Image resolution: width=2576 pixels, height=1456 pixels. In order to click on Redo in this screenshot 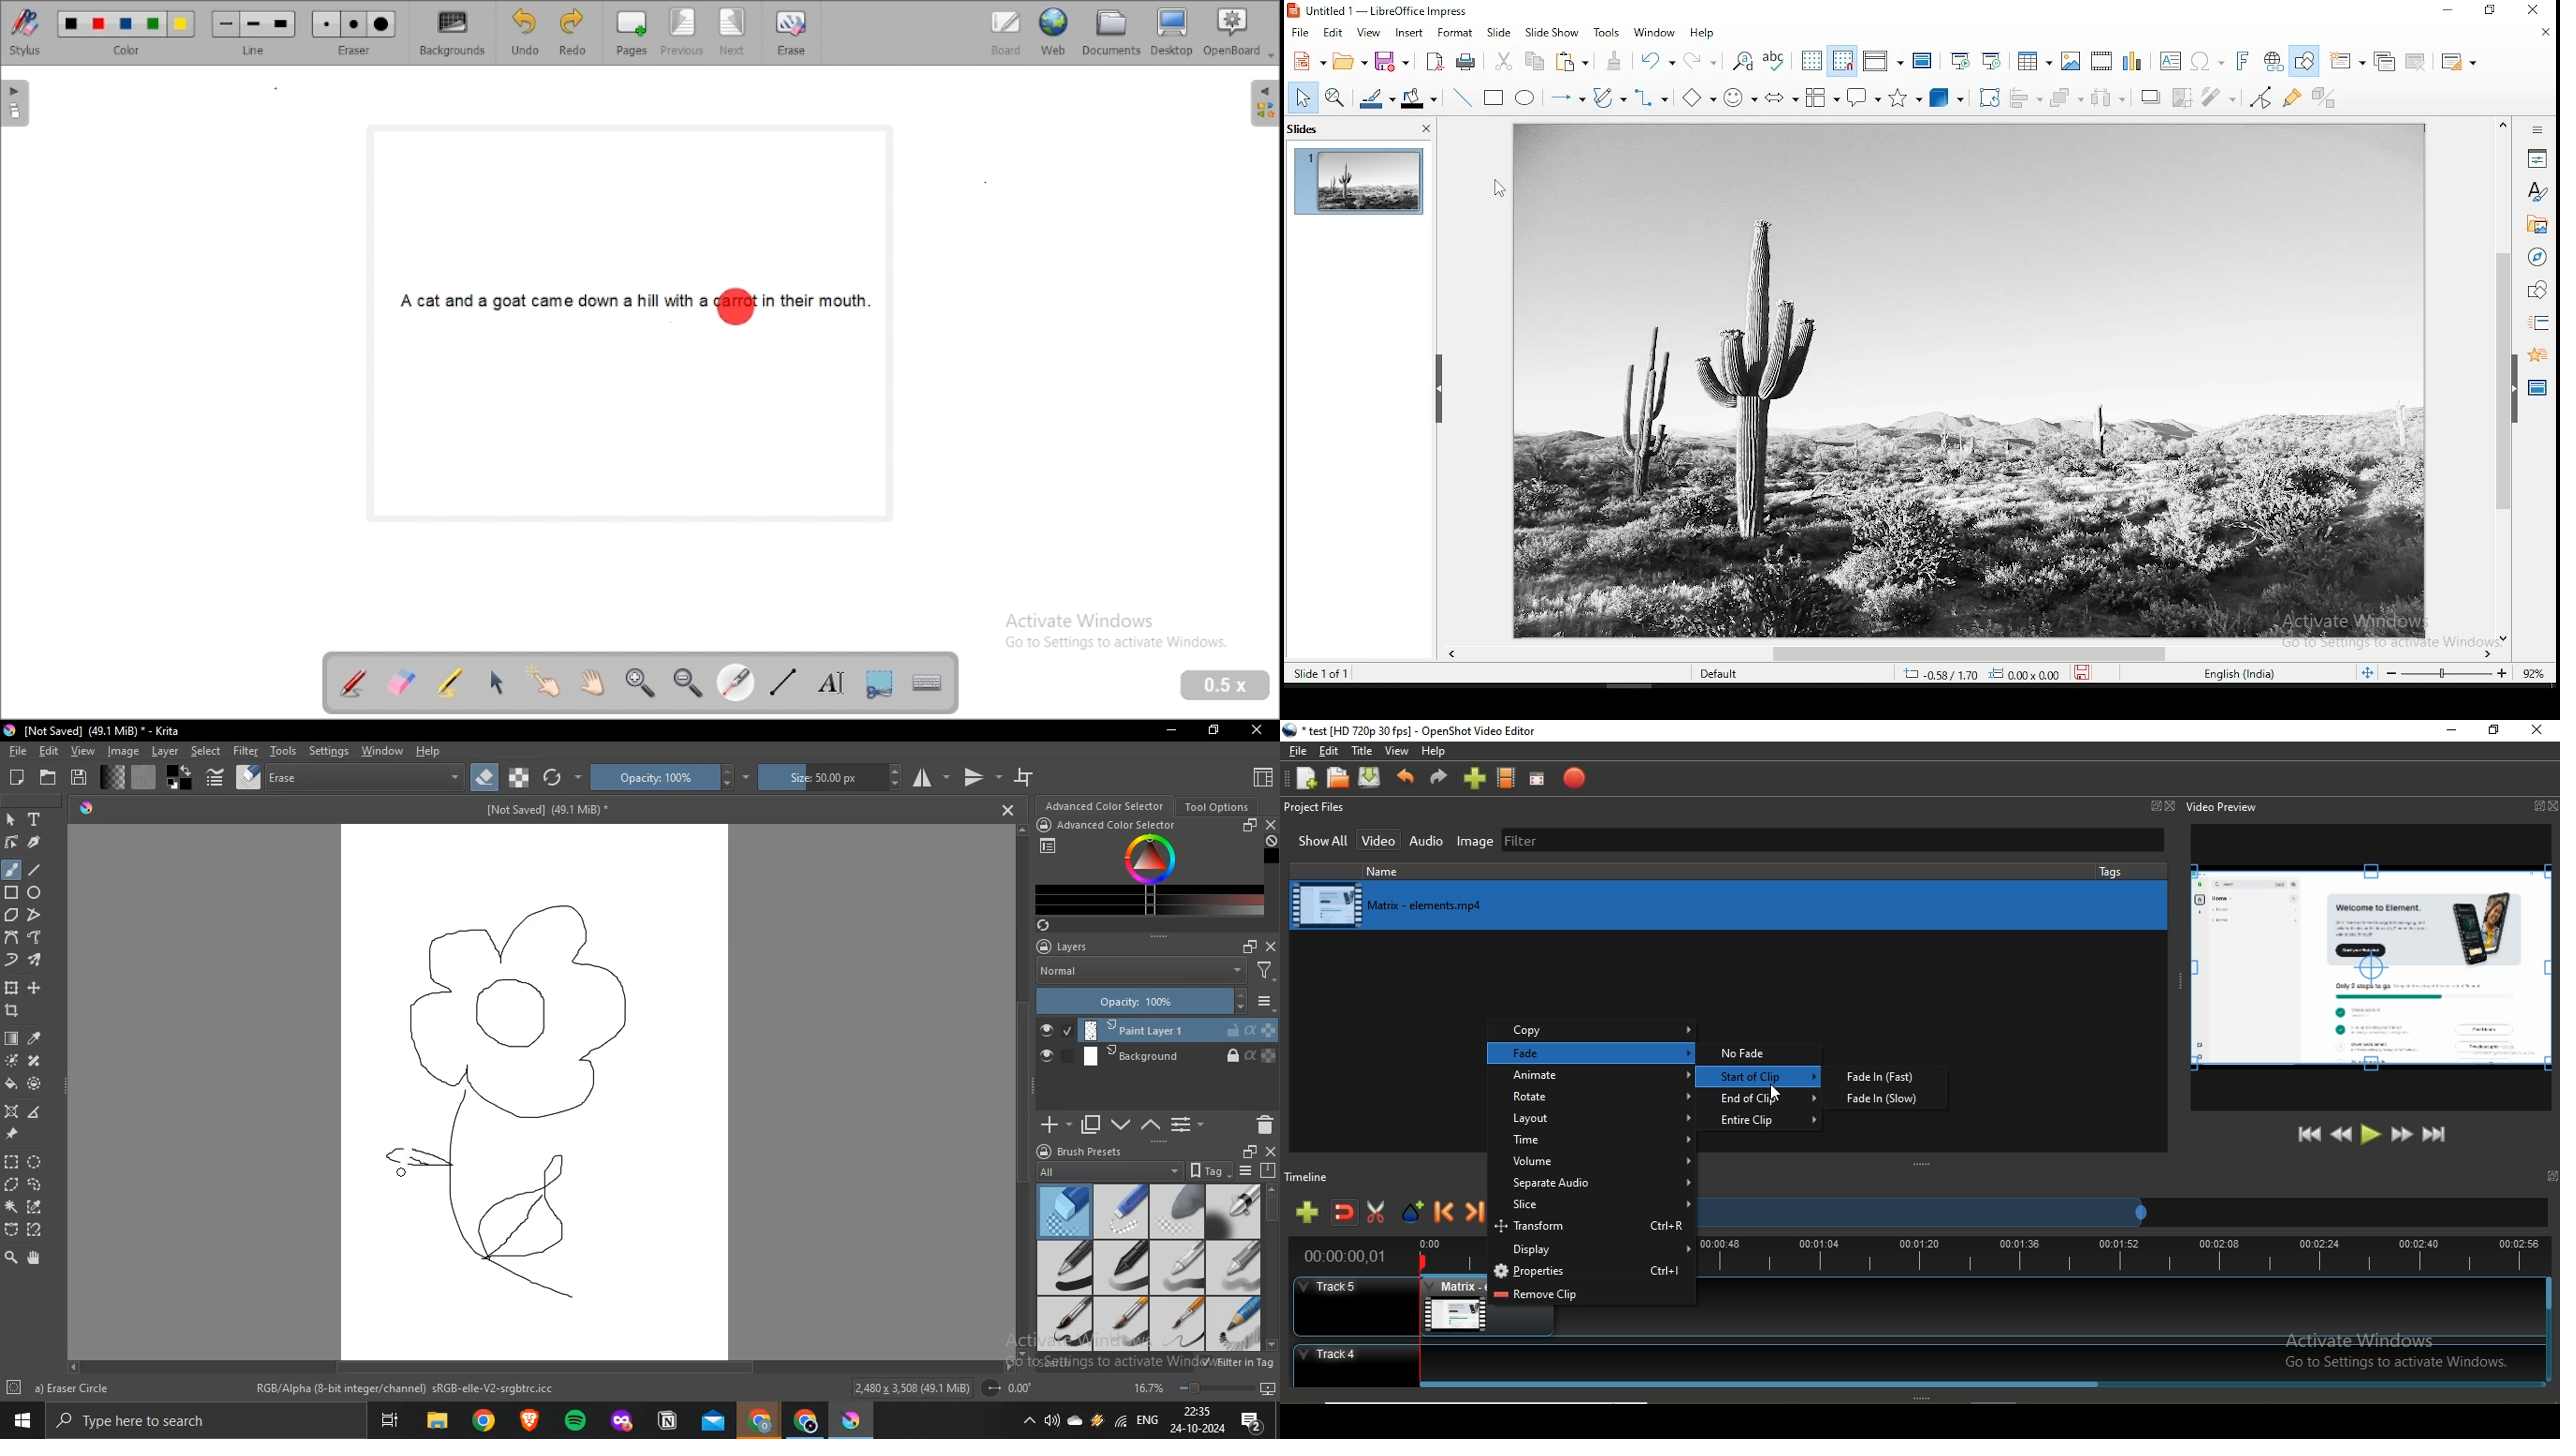, I will do `click(1438, 781)`.